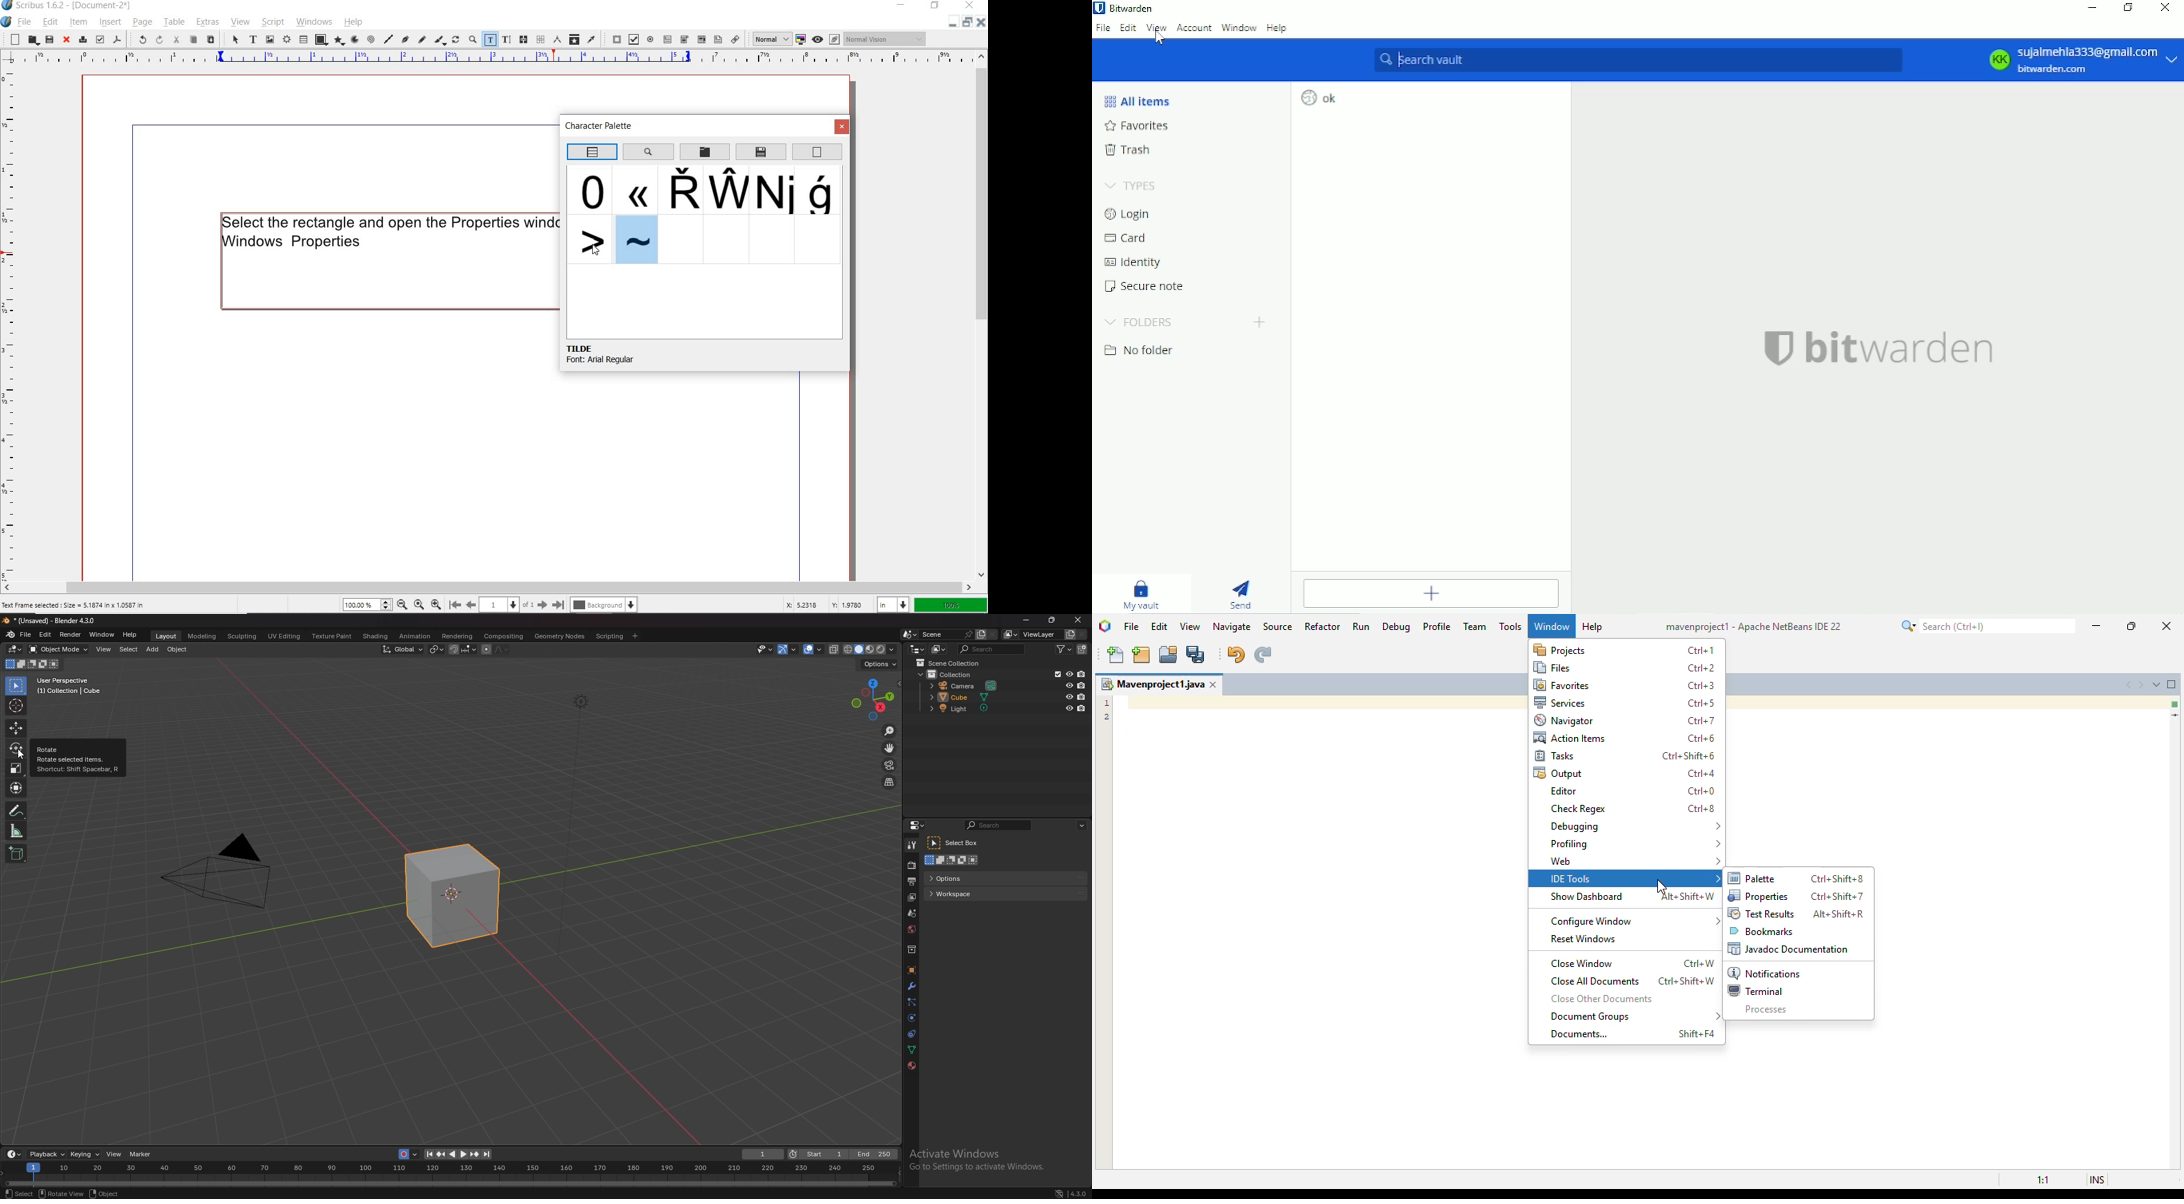 The image size is (2184, 1204). I want to click on Types, so click(1131, 183).